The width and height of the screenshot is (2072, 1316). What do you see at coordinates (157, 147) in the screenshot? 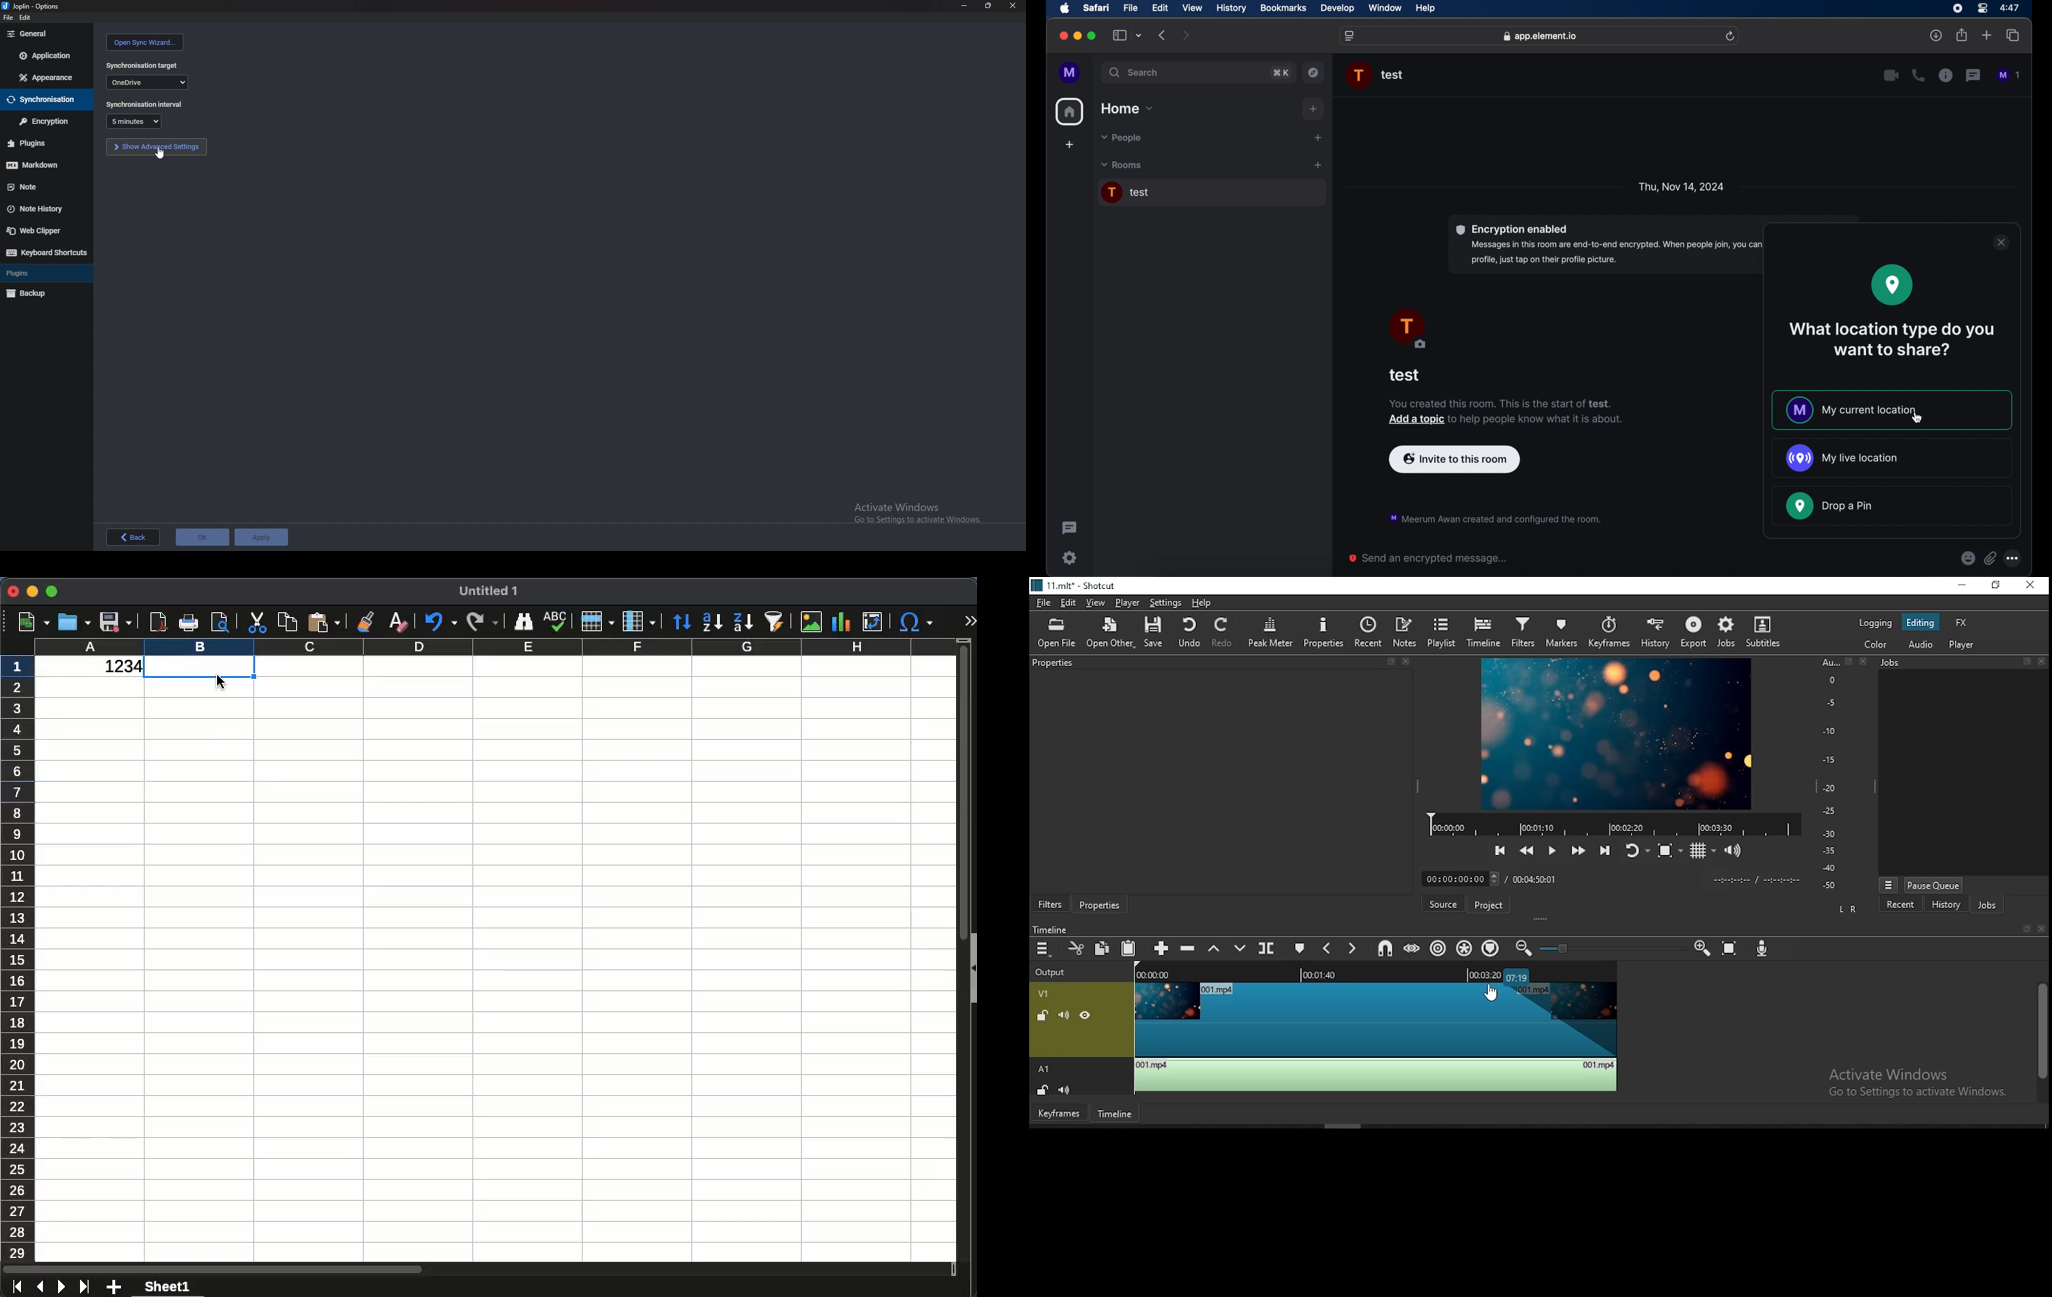
I see `show advanced settings` at bounding box center [157, 147].